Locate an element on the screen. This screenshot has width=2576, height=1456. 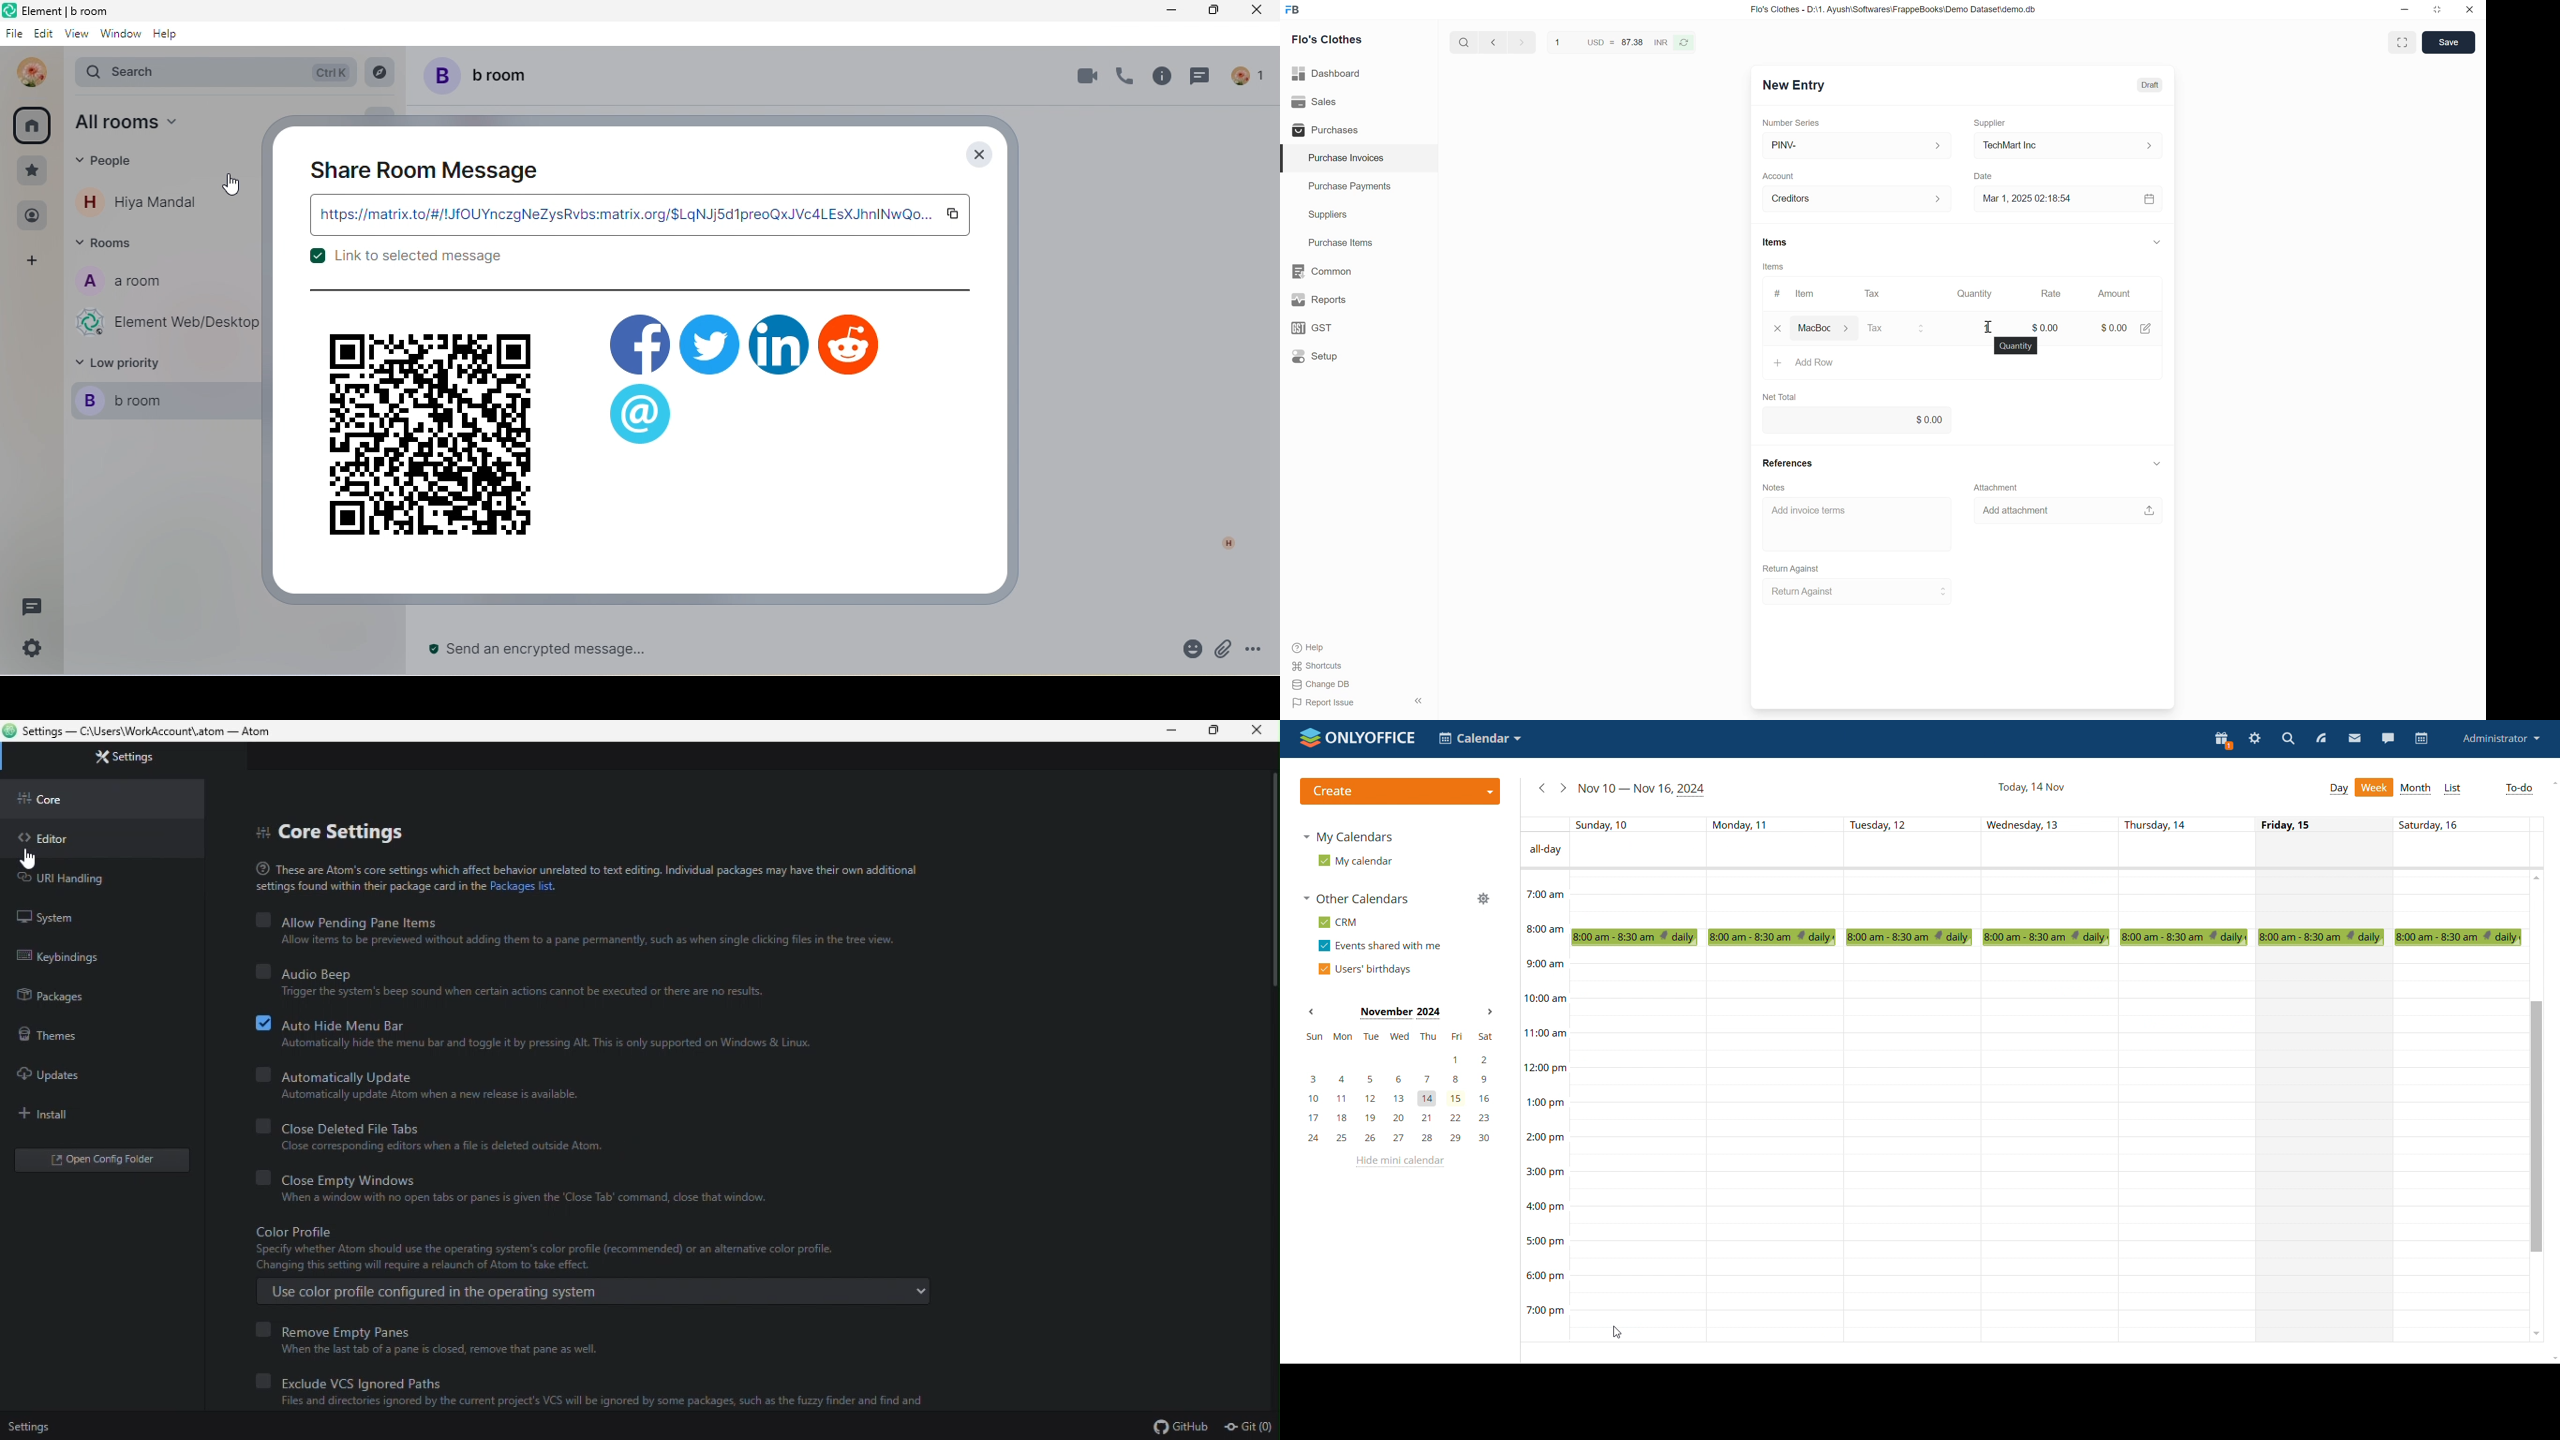
Close empty Windows is located at coordinates (524, 1178).